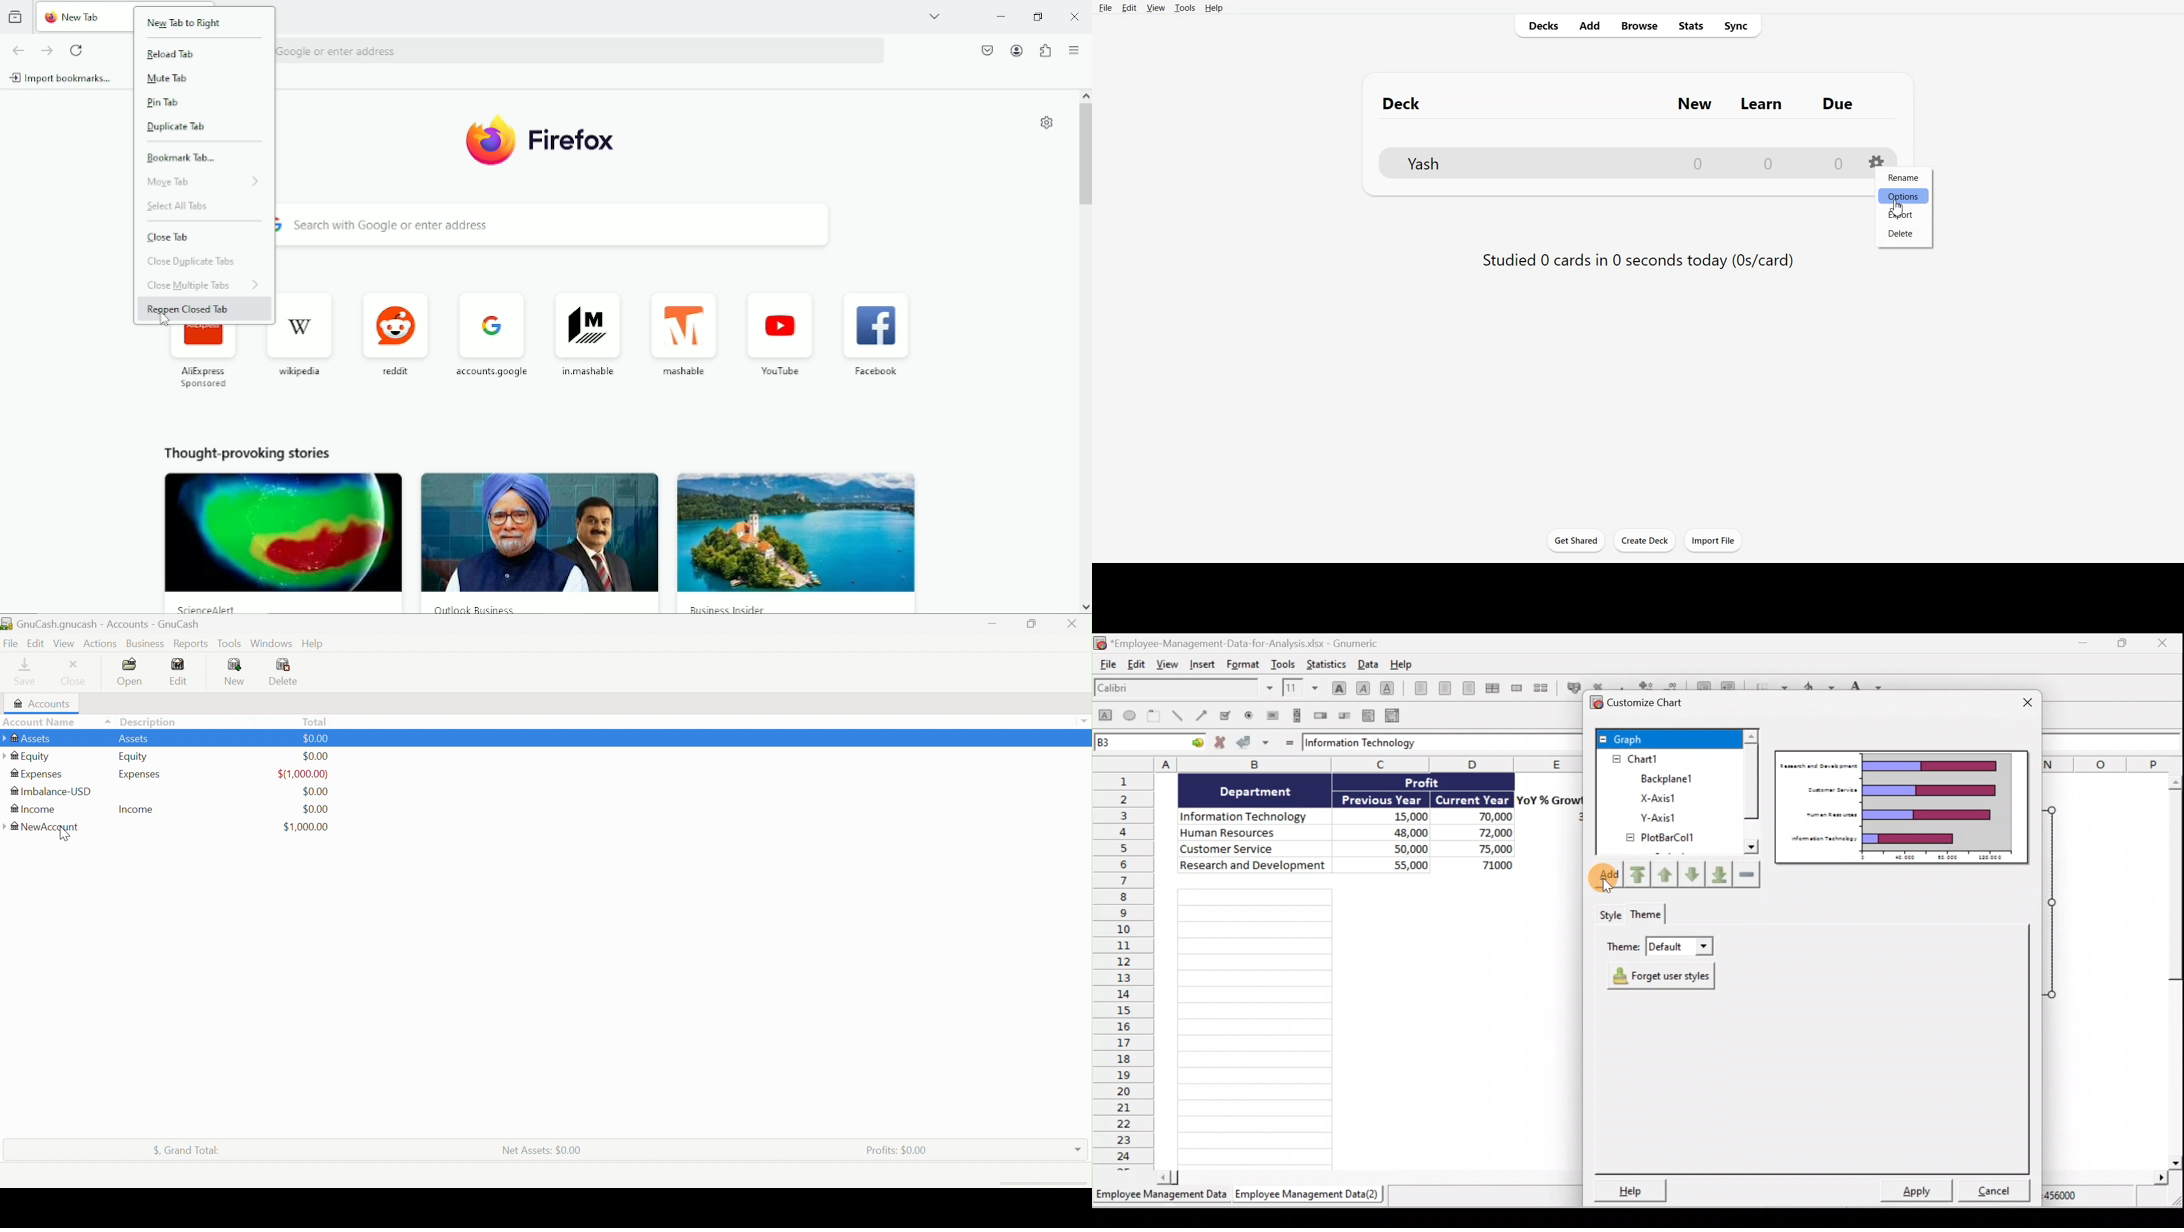 This screenshot has width=2184, height=1232. I want to click on pin tab, so click(160, 103).